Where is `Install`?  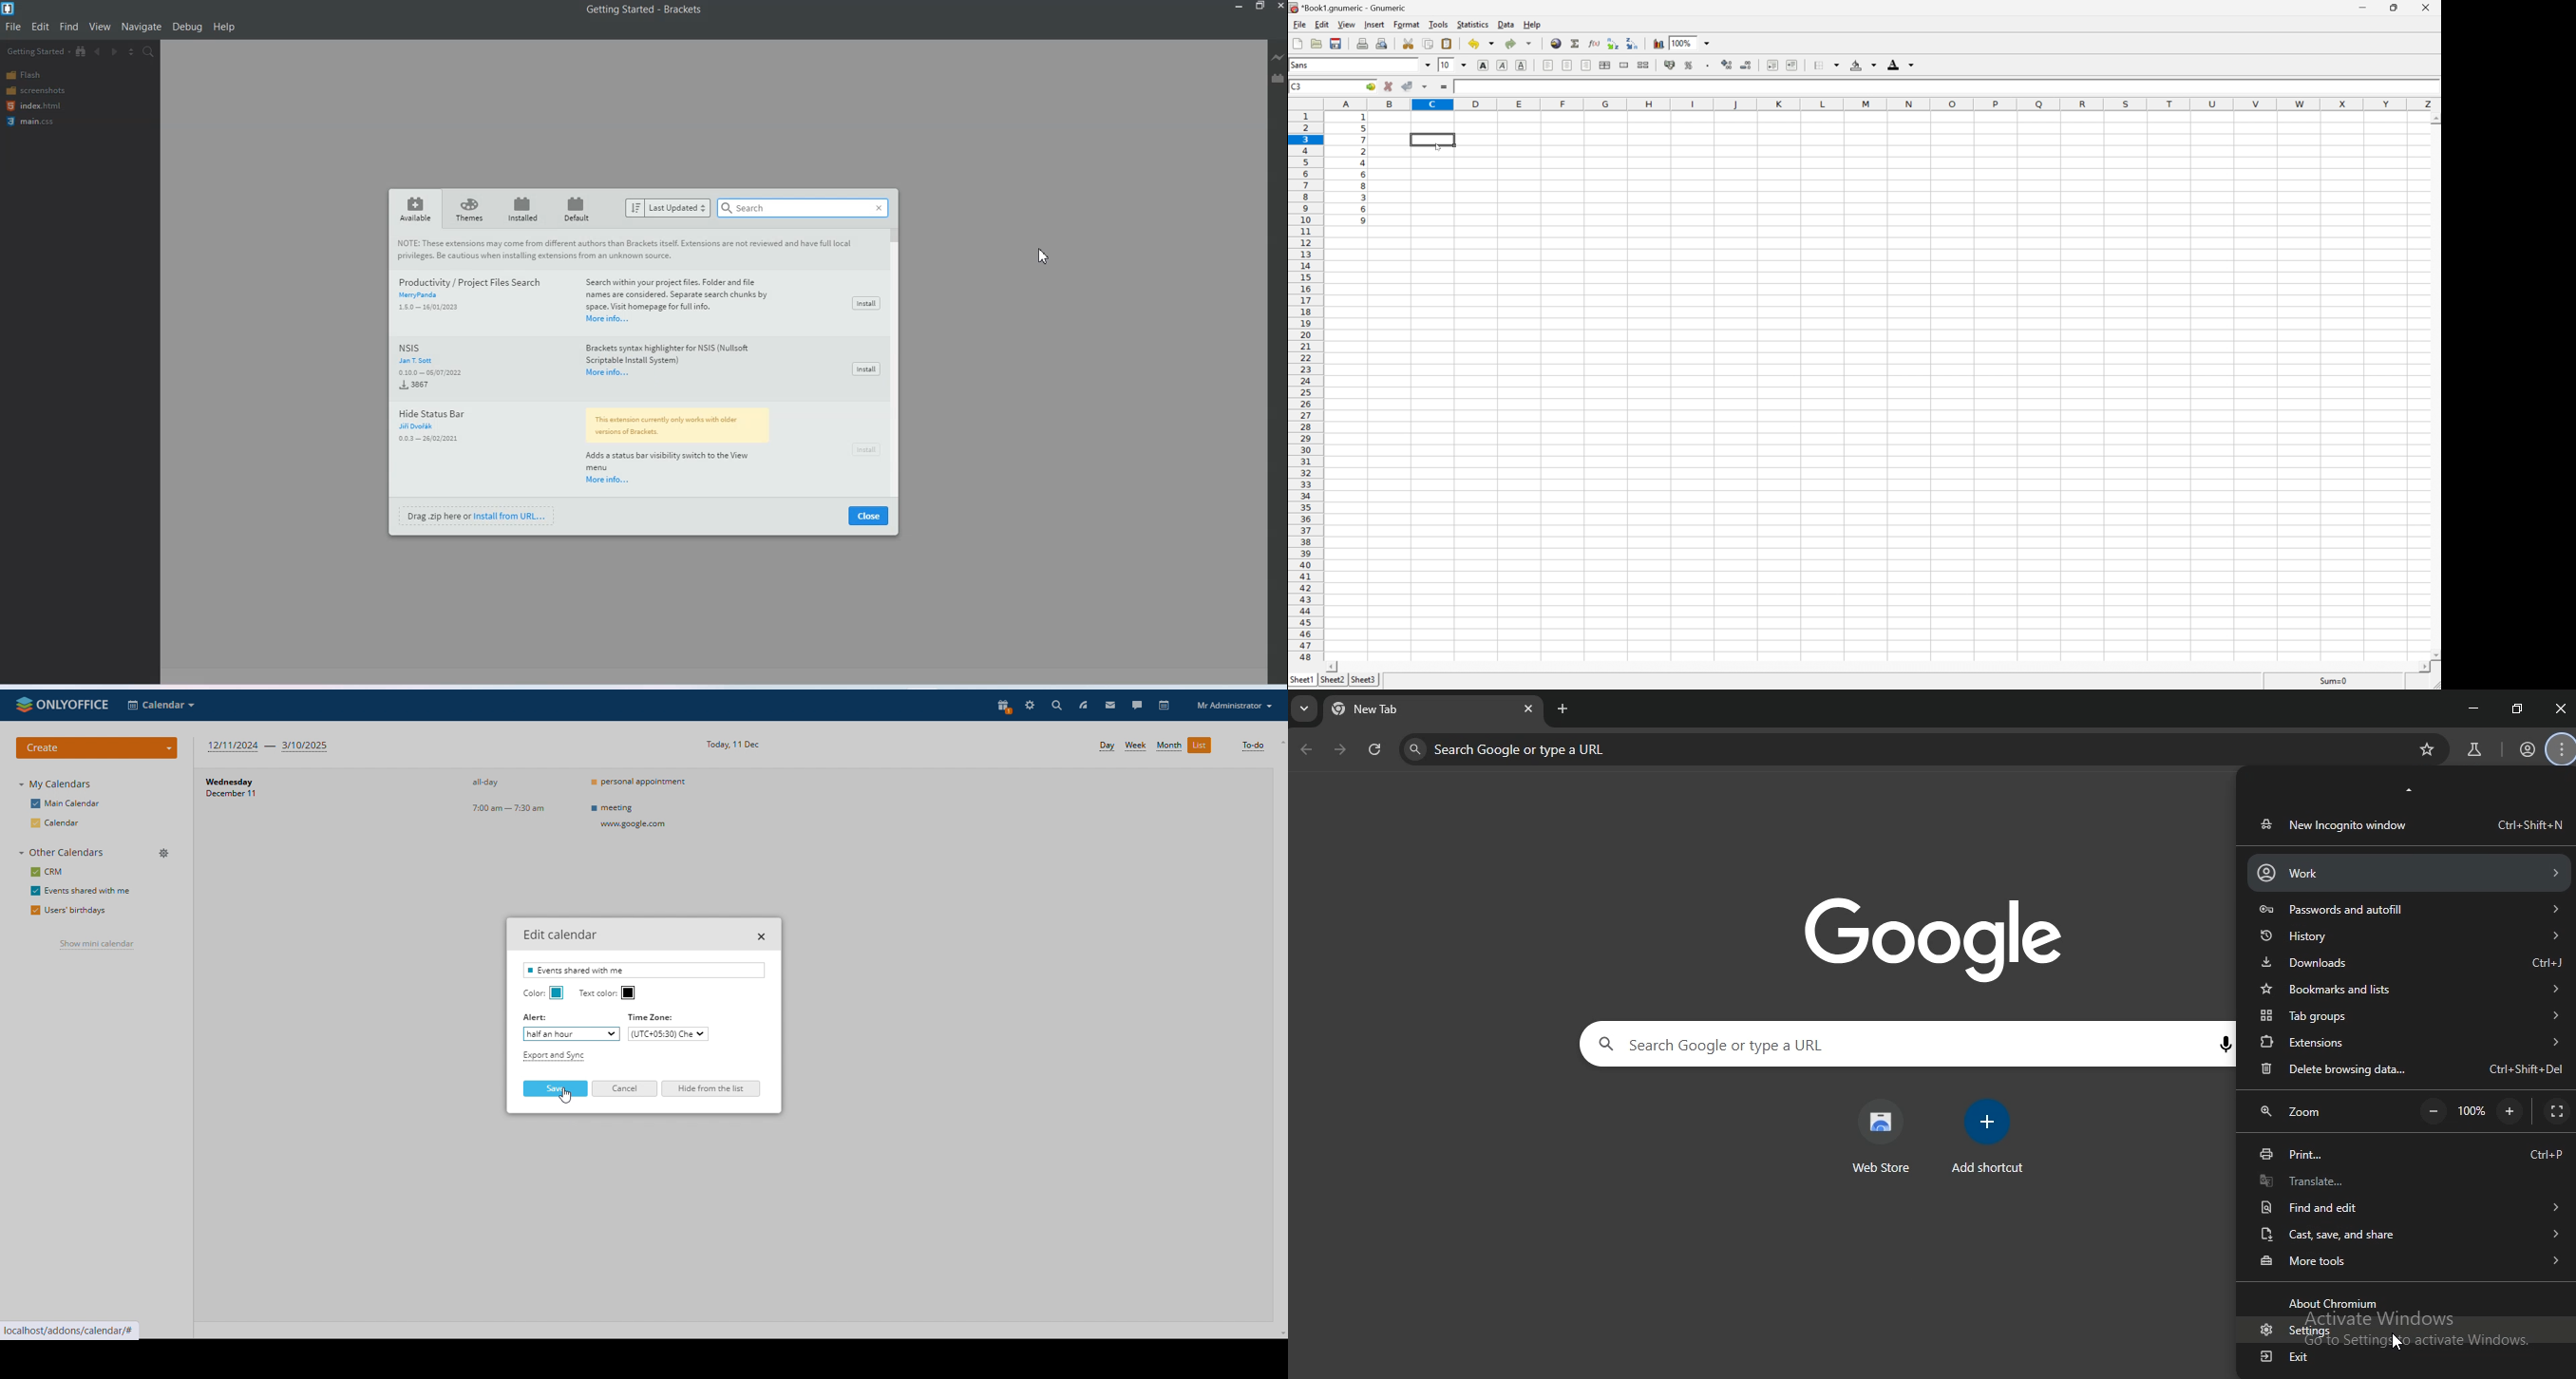 Install is located at coordinates (867, 302).